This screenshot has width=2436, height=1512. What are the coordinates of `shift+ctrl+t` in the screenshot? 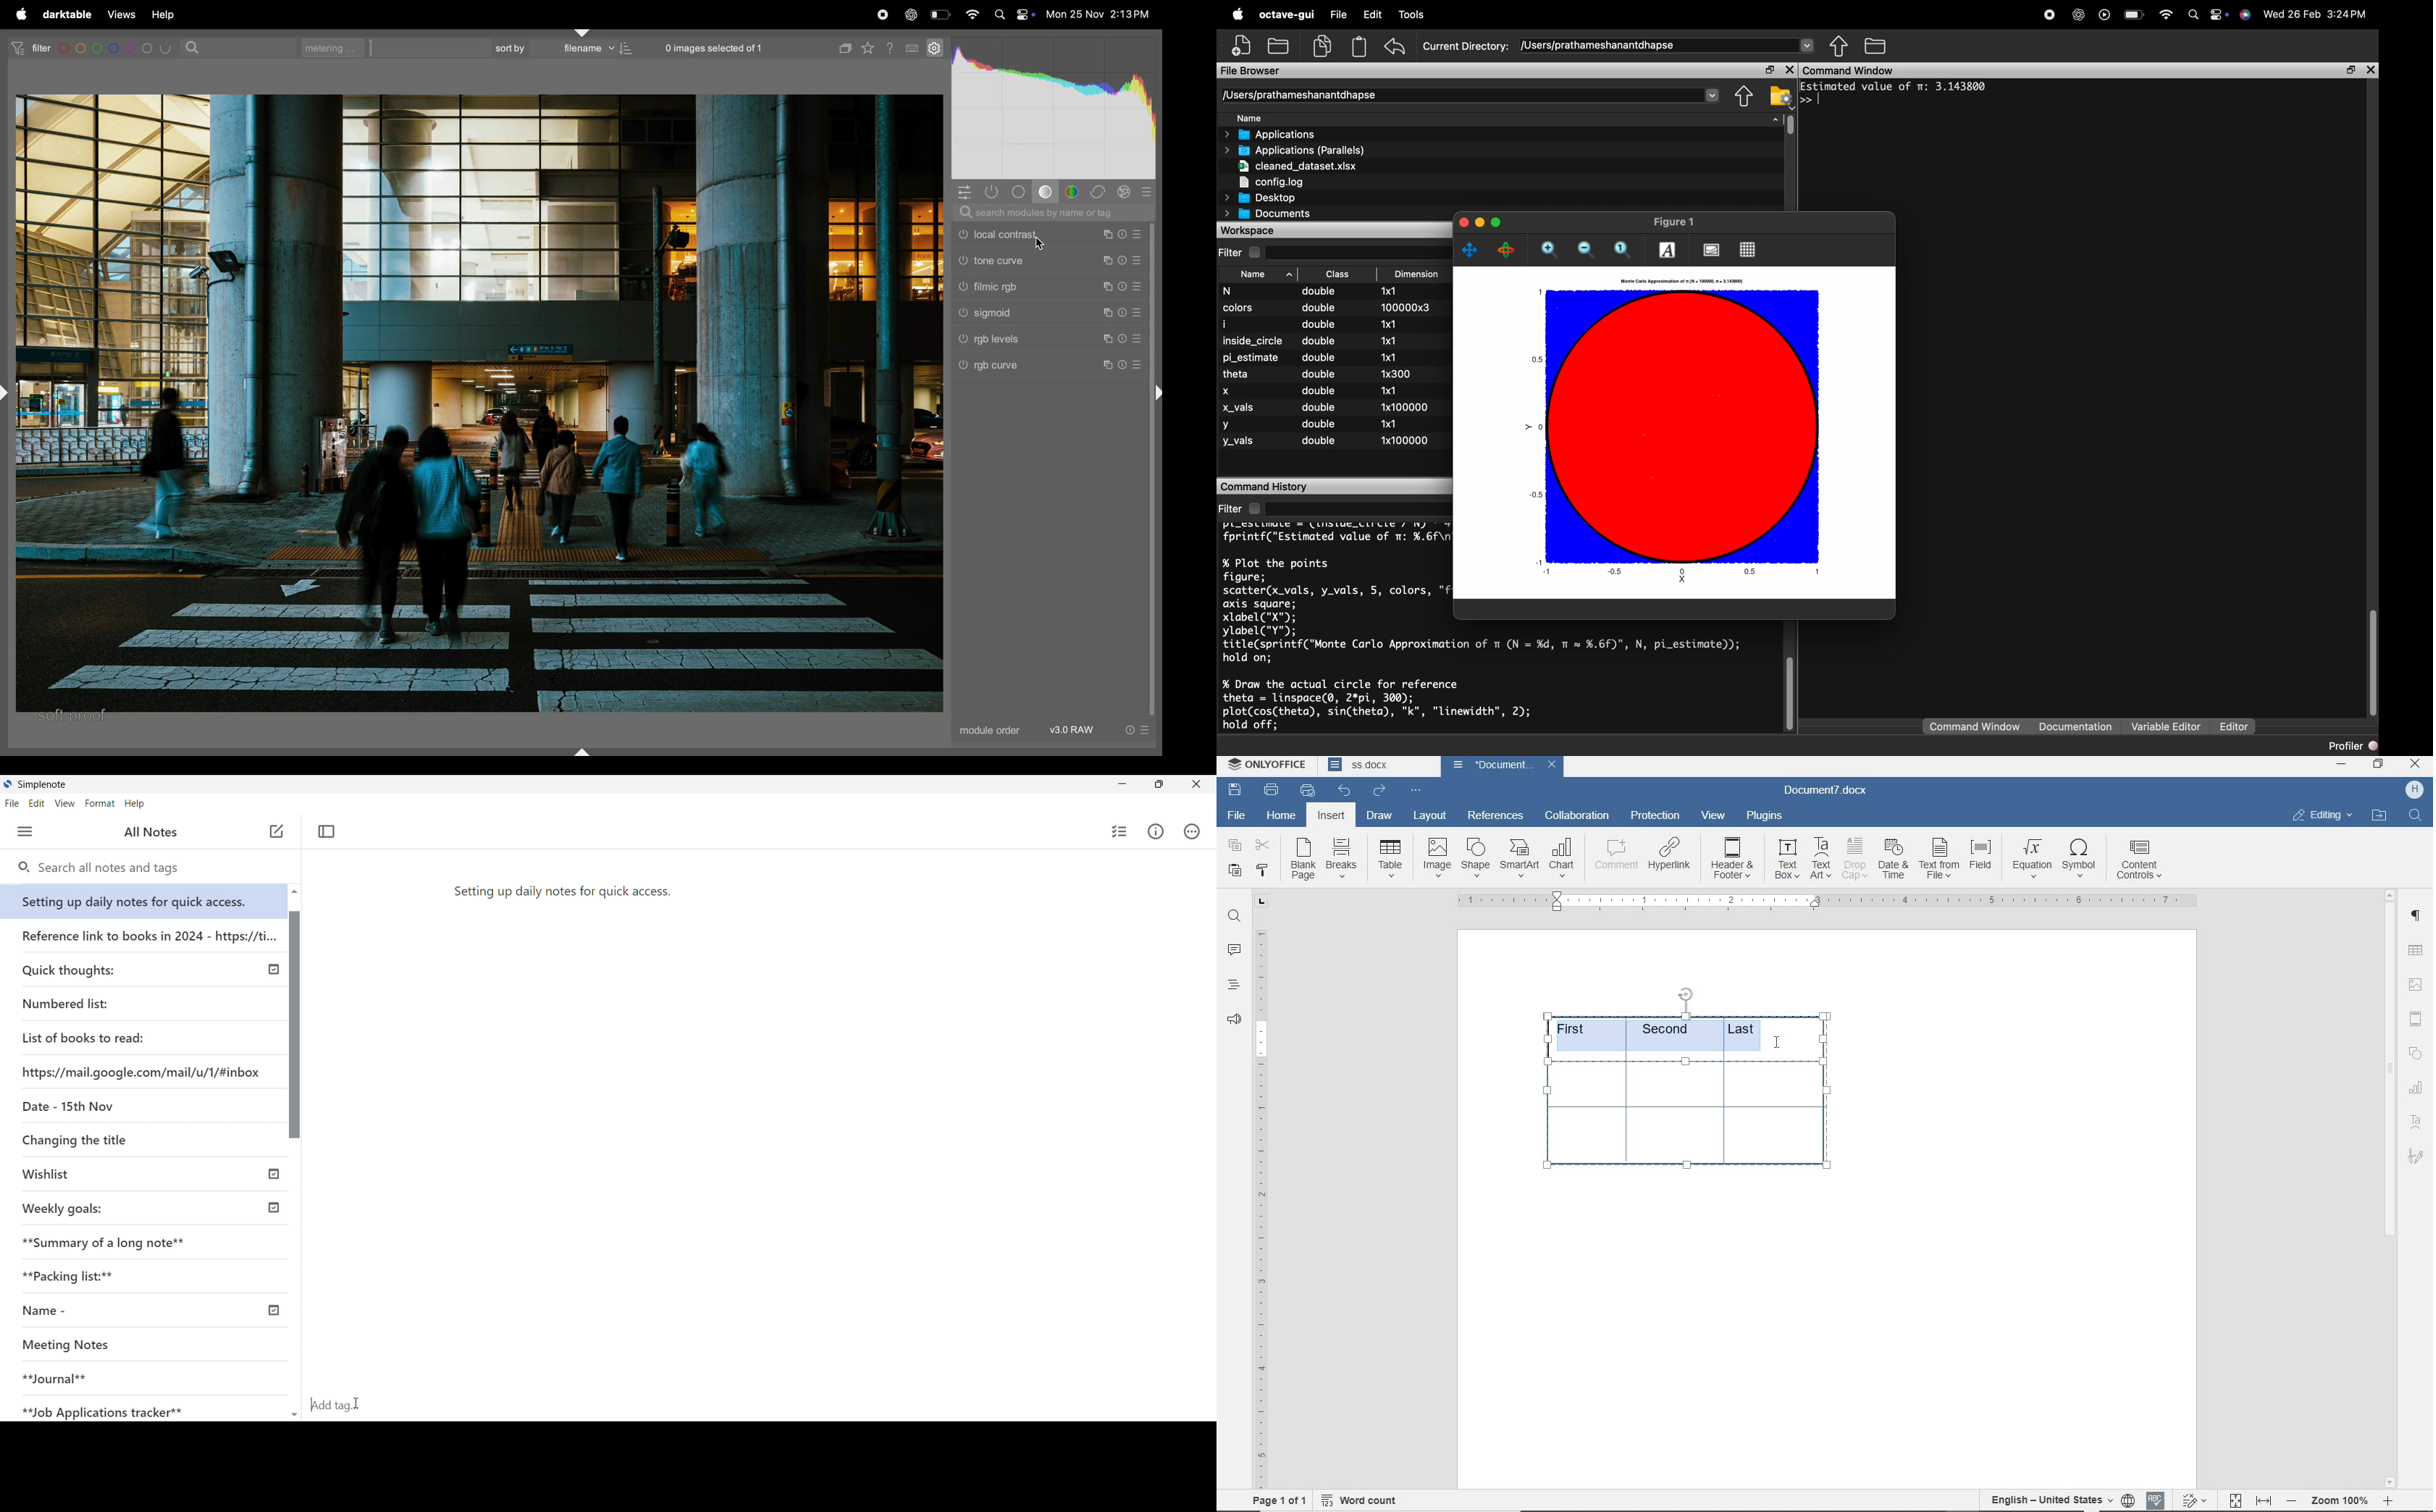 It's located at (583, 32).